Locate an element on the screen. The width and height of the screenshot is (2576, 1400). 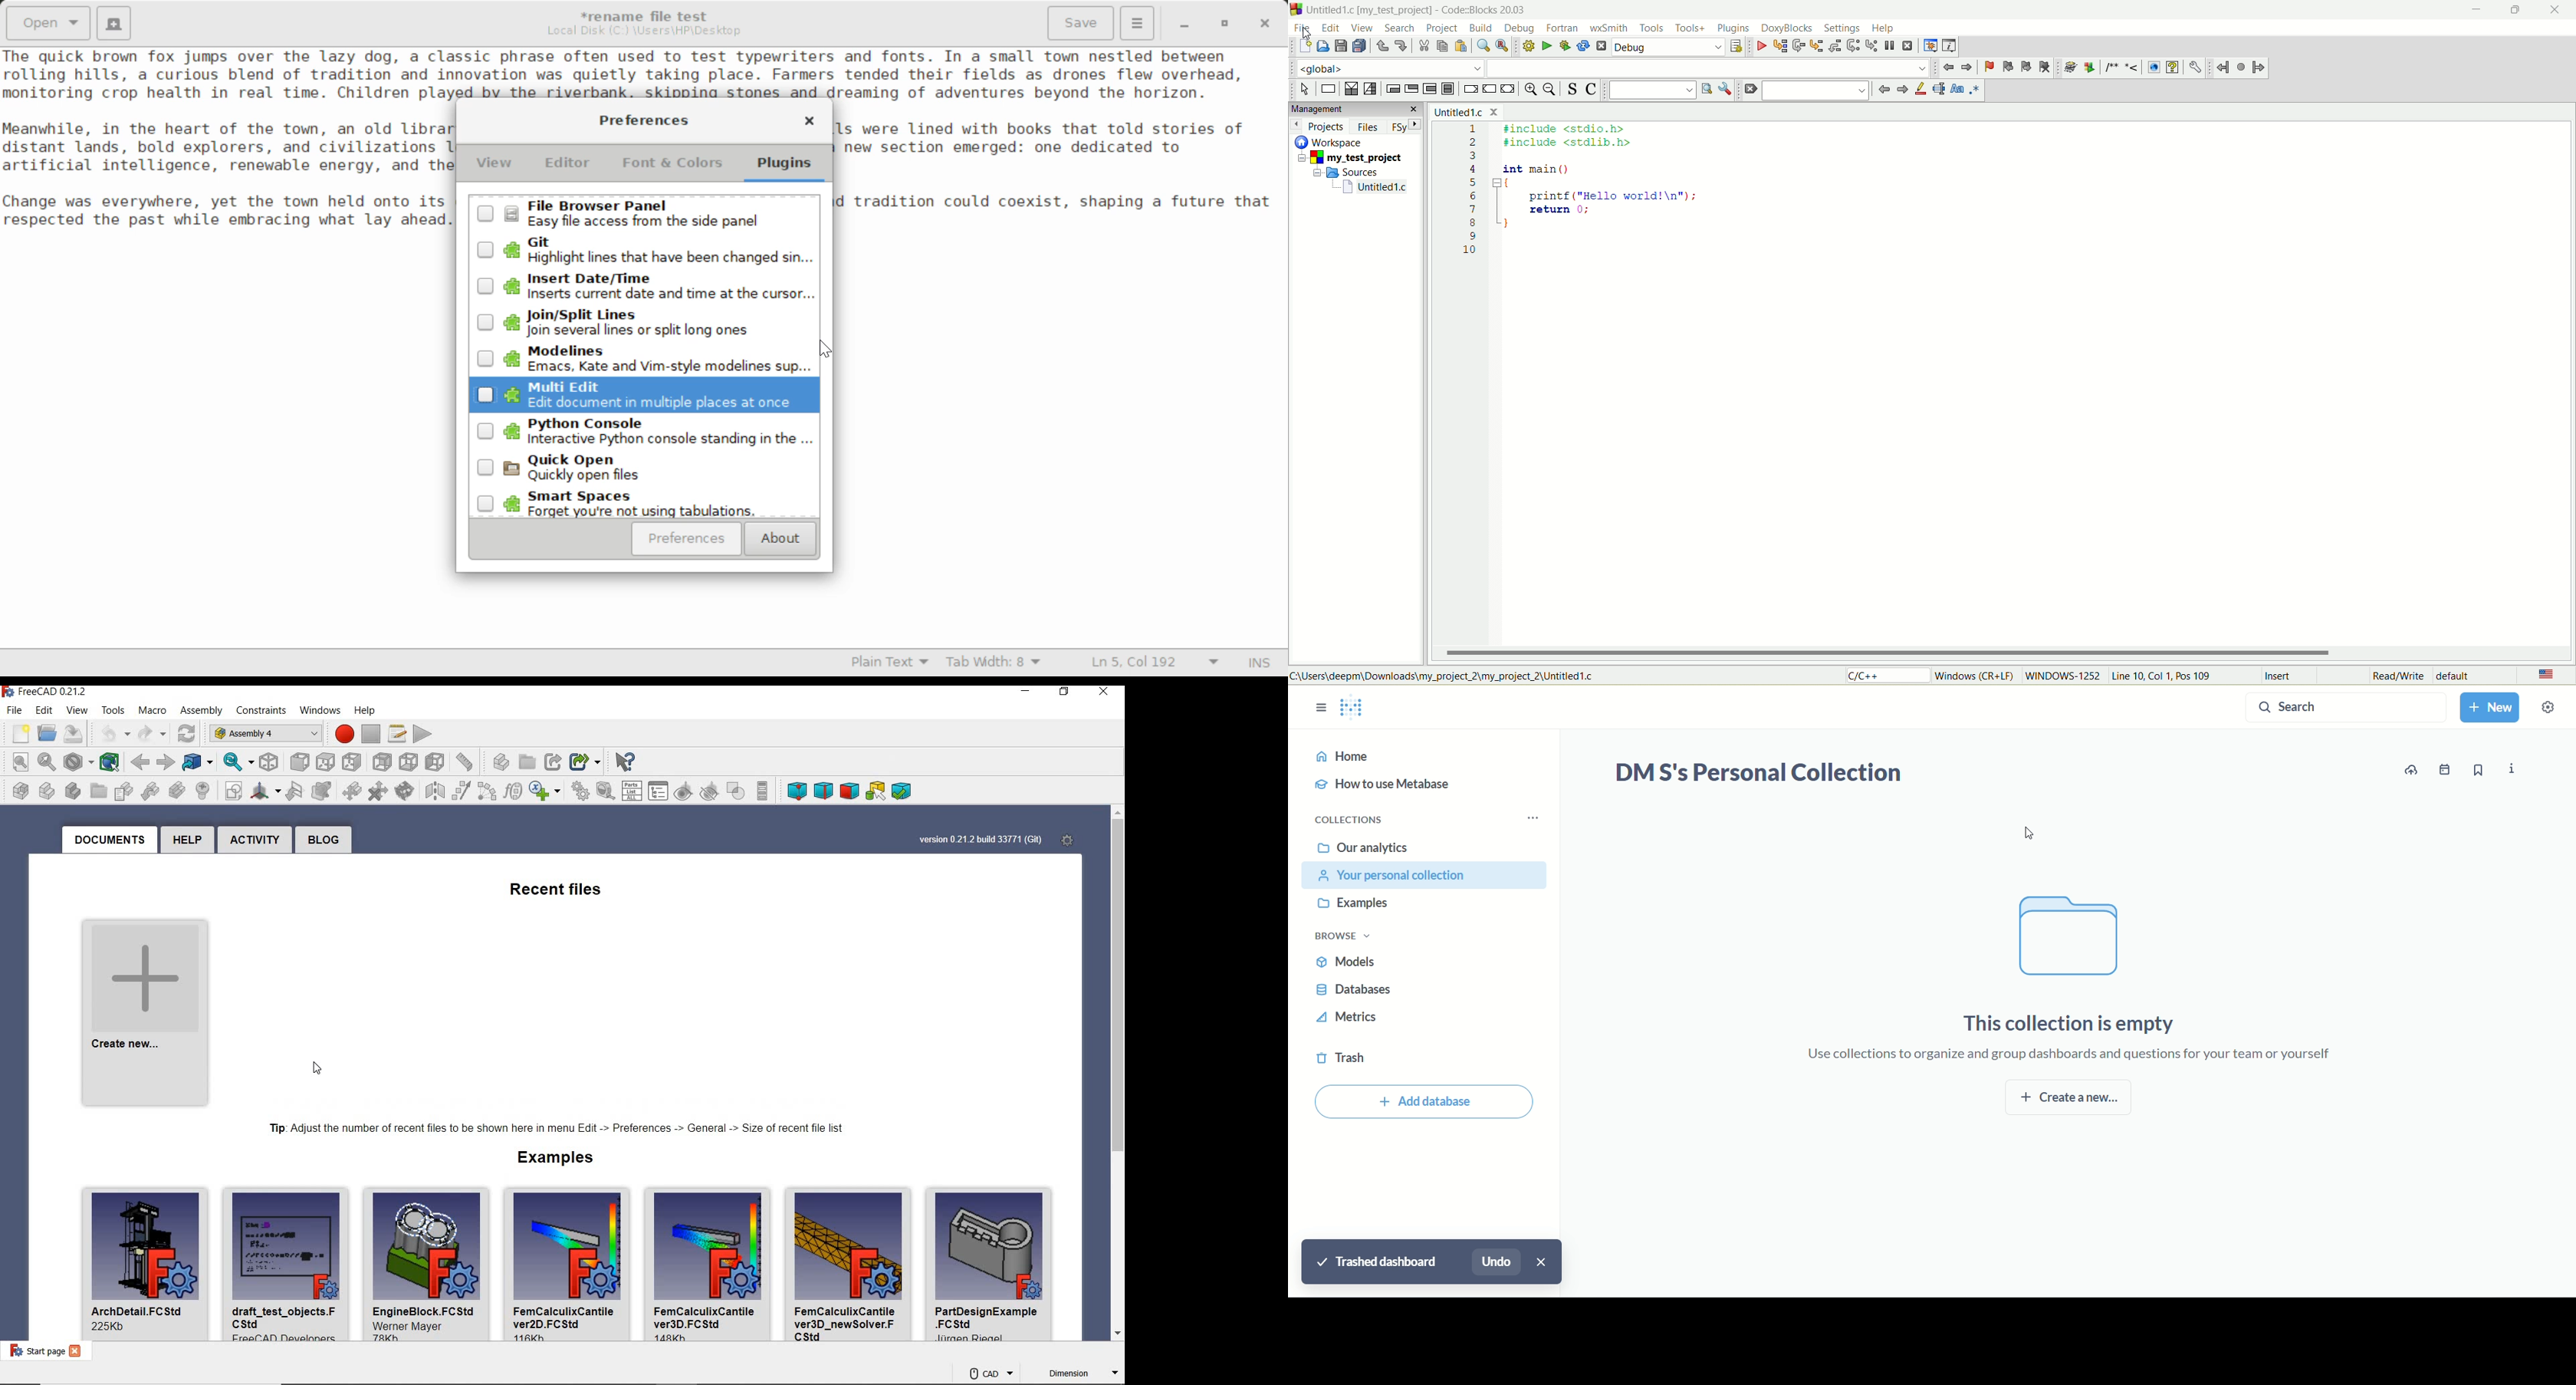
Assembly 4 is located at coordinates (265, 734).